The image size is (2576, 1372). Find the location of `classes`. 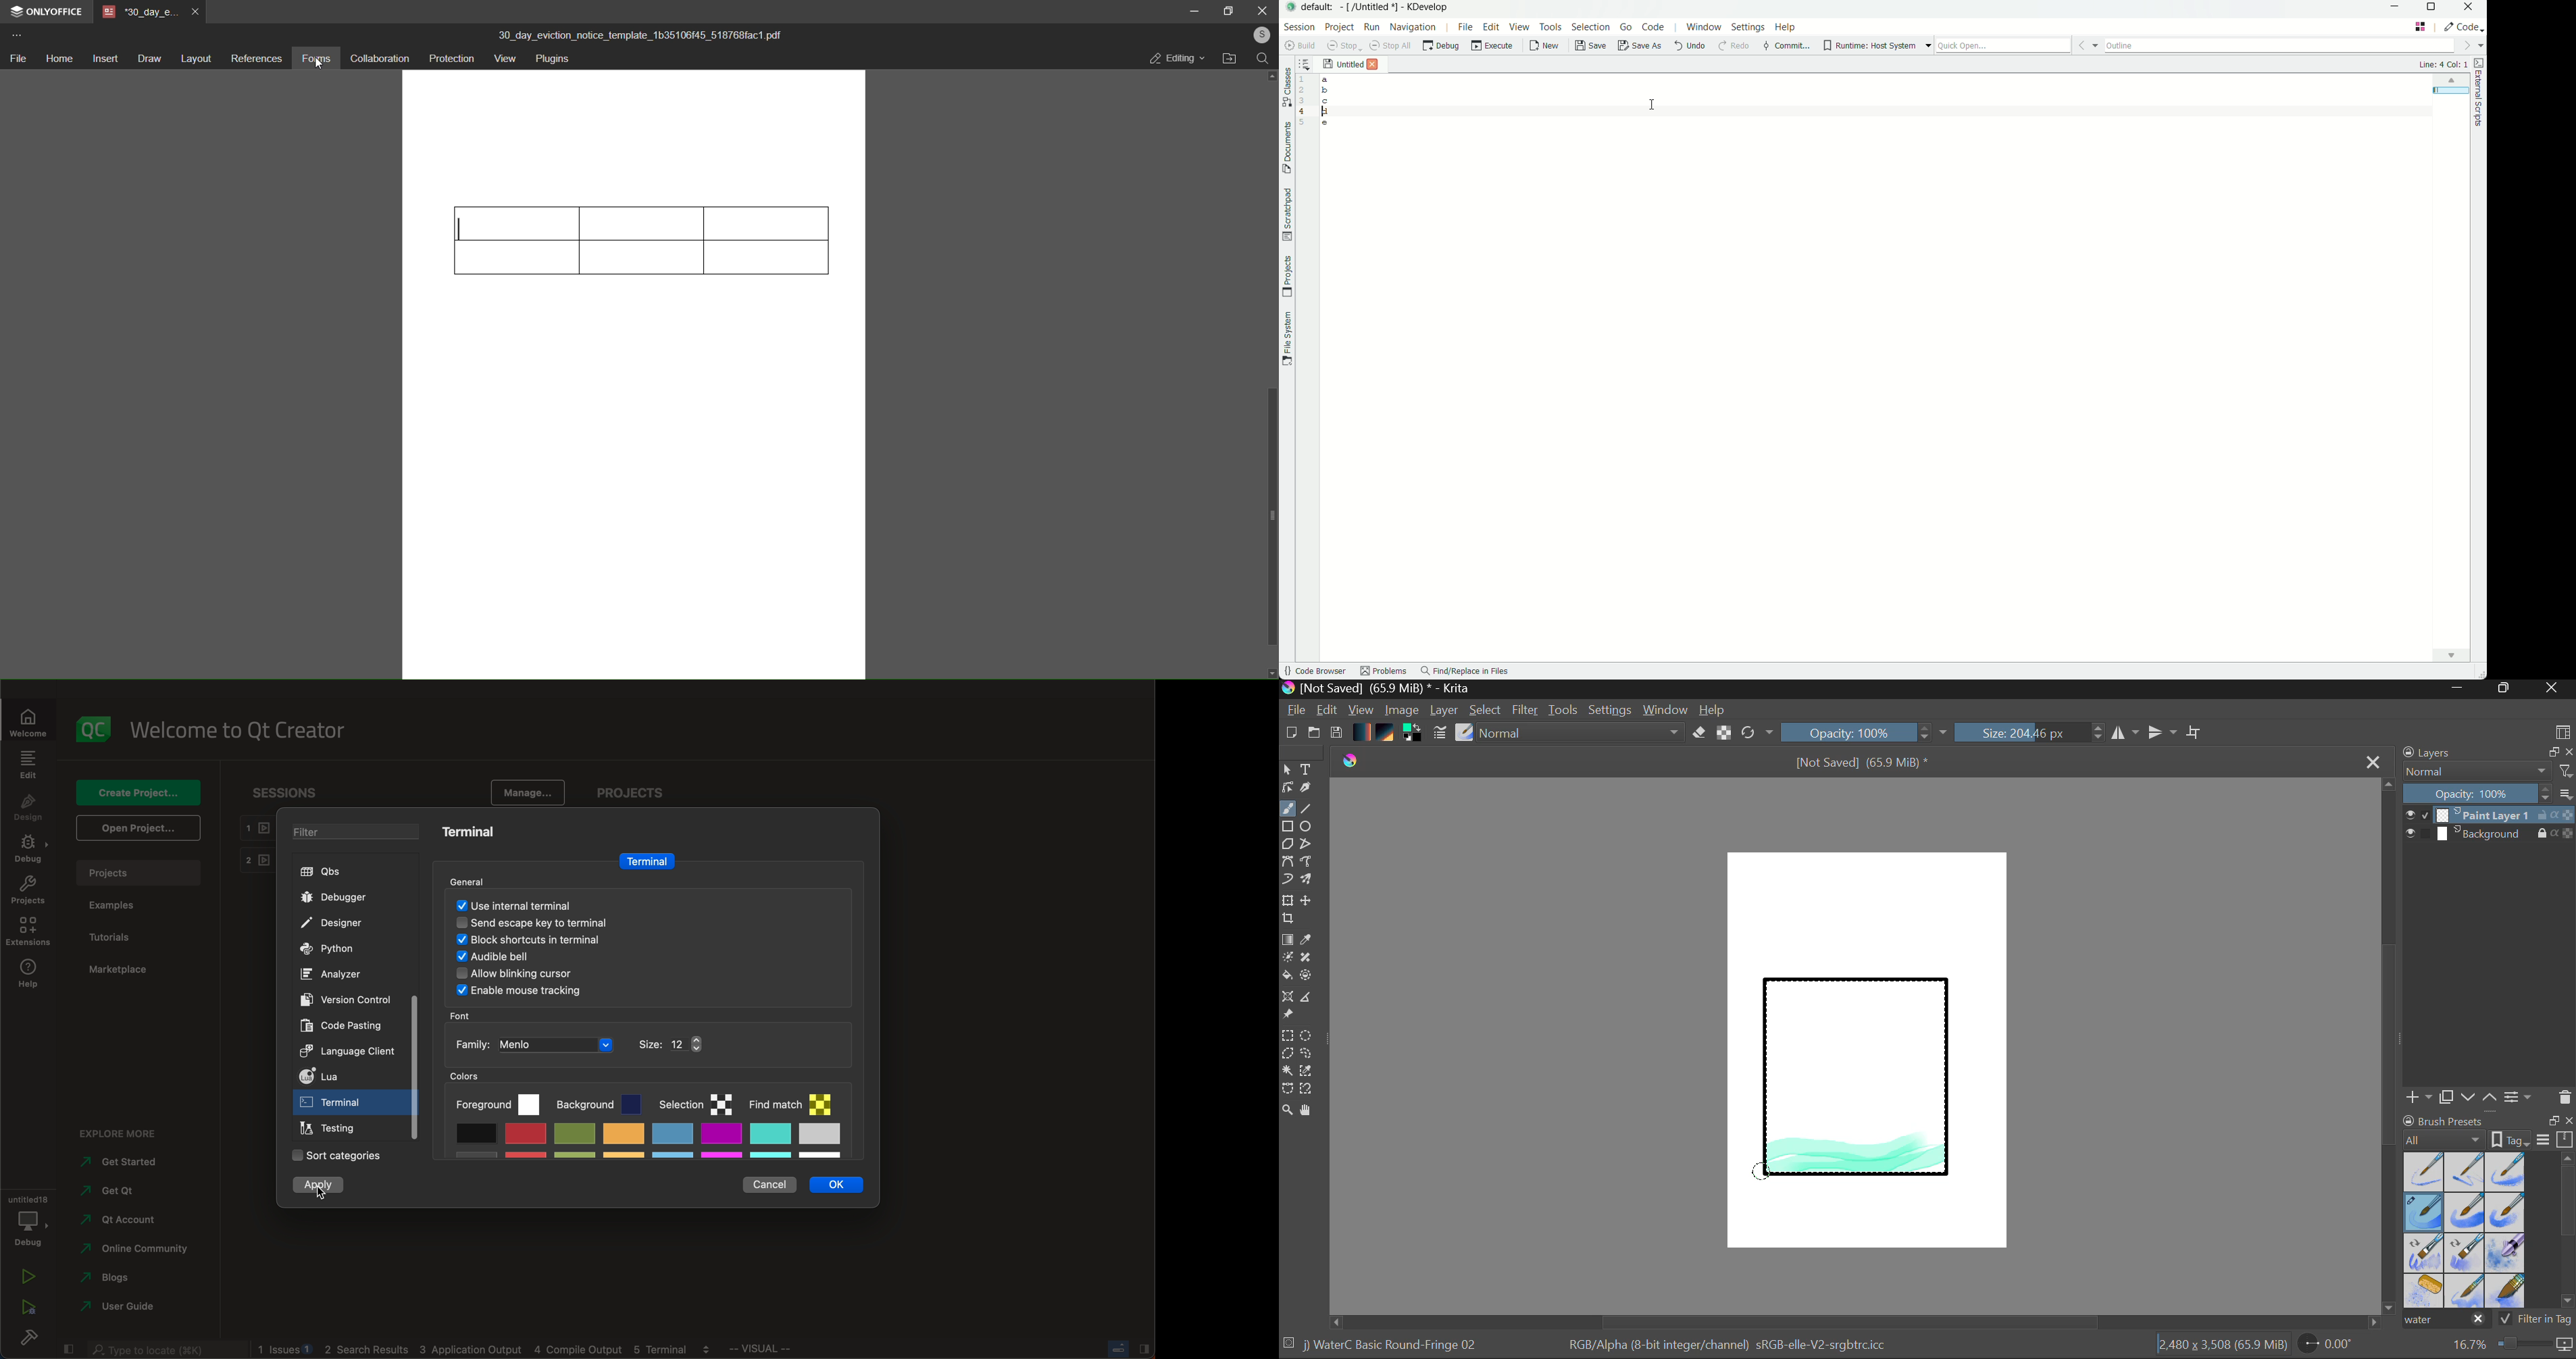

classes is located at coordinates (1286, 88).